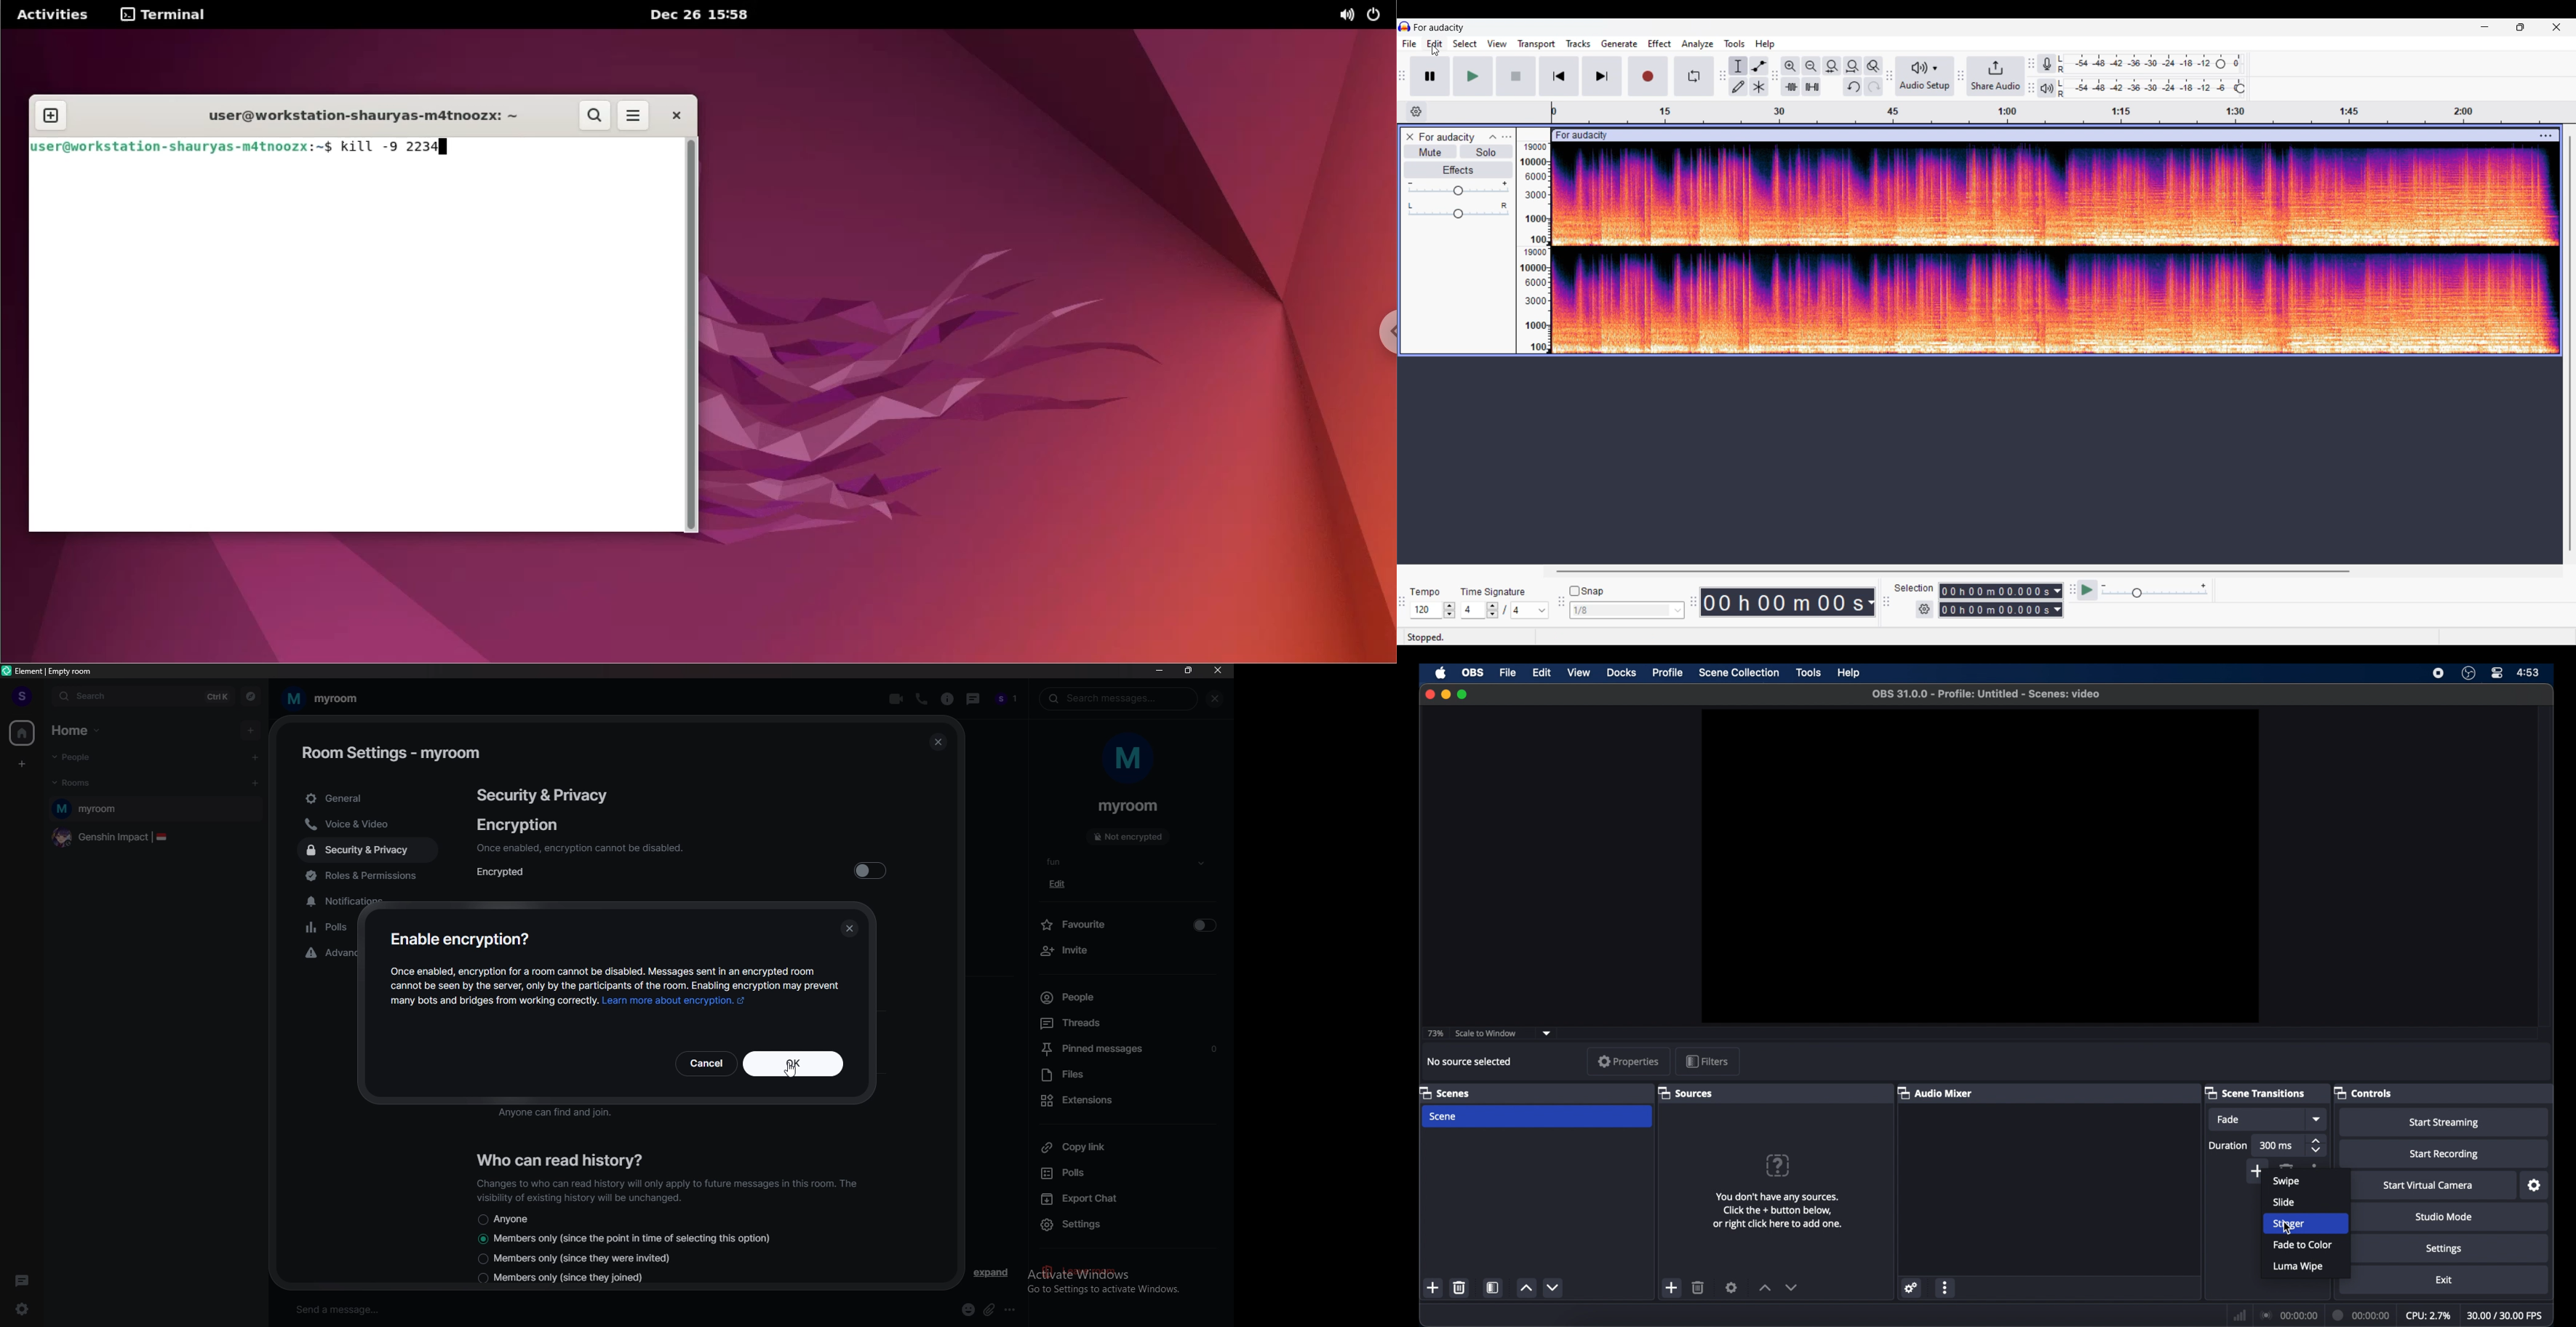  I want to click on question mark, so click(1779, 1165).